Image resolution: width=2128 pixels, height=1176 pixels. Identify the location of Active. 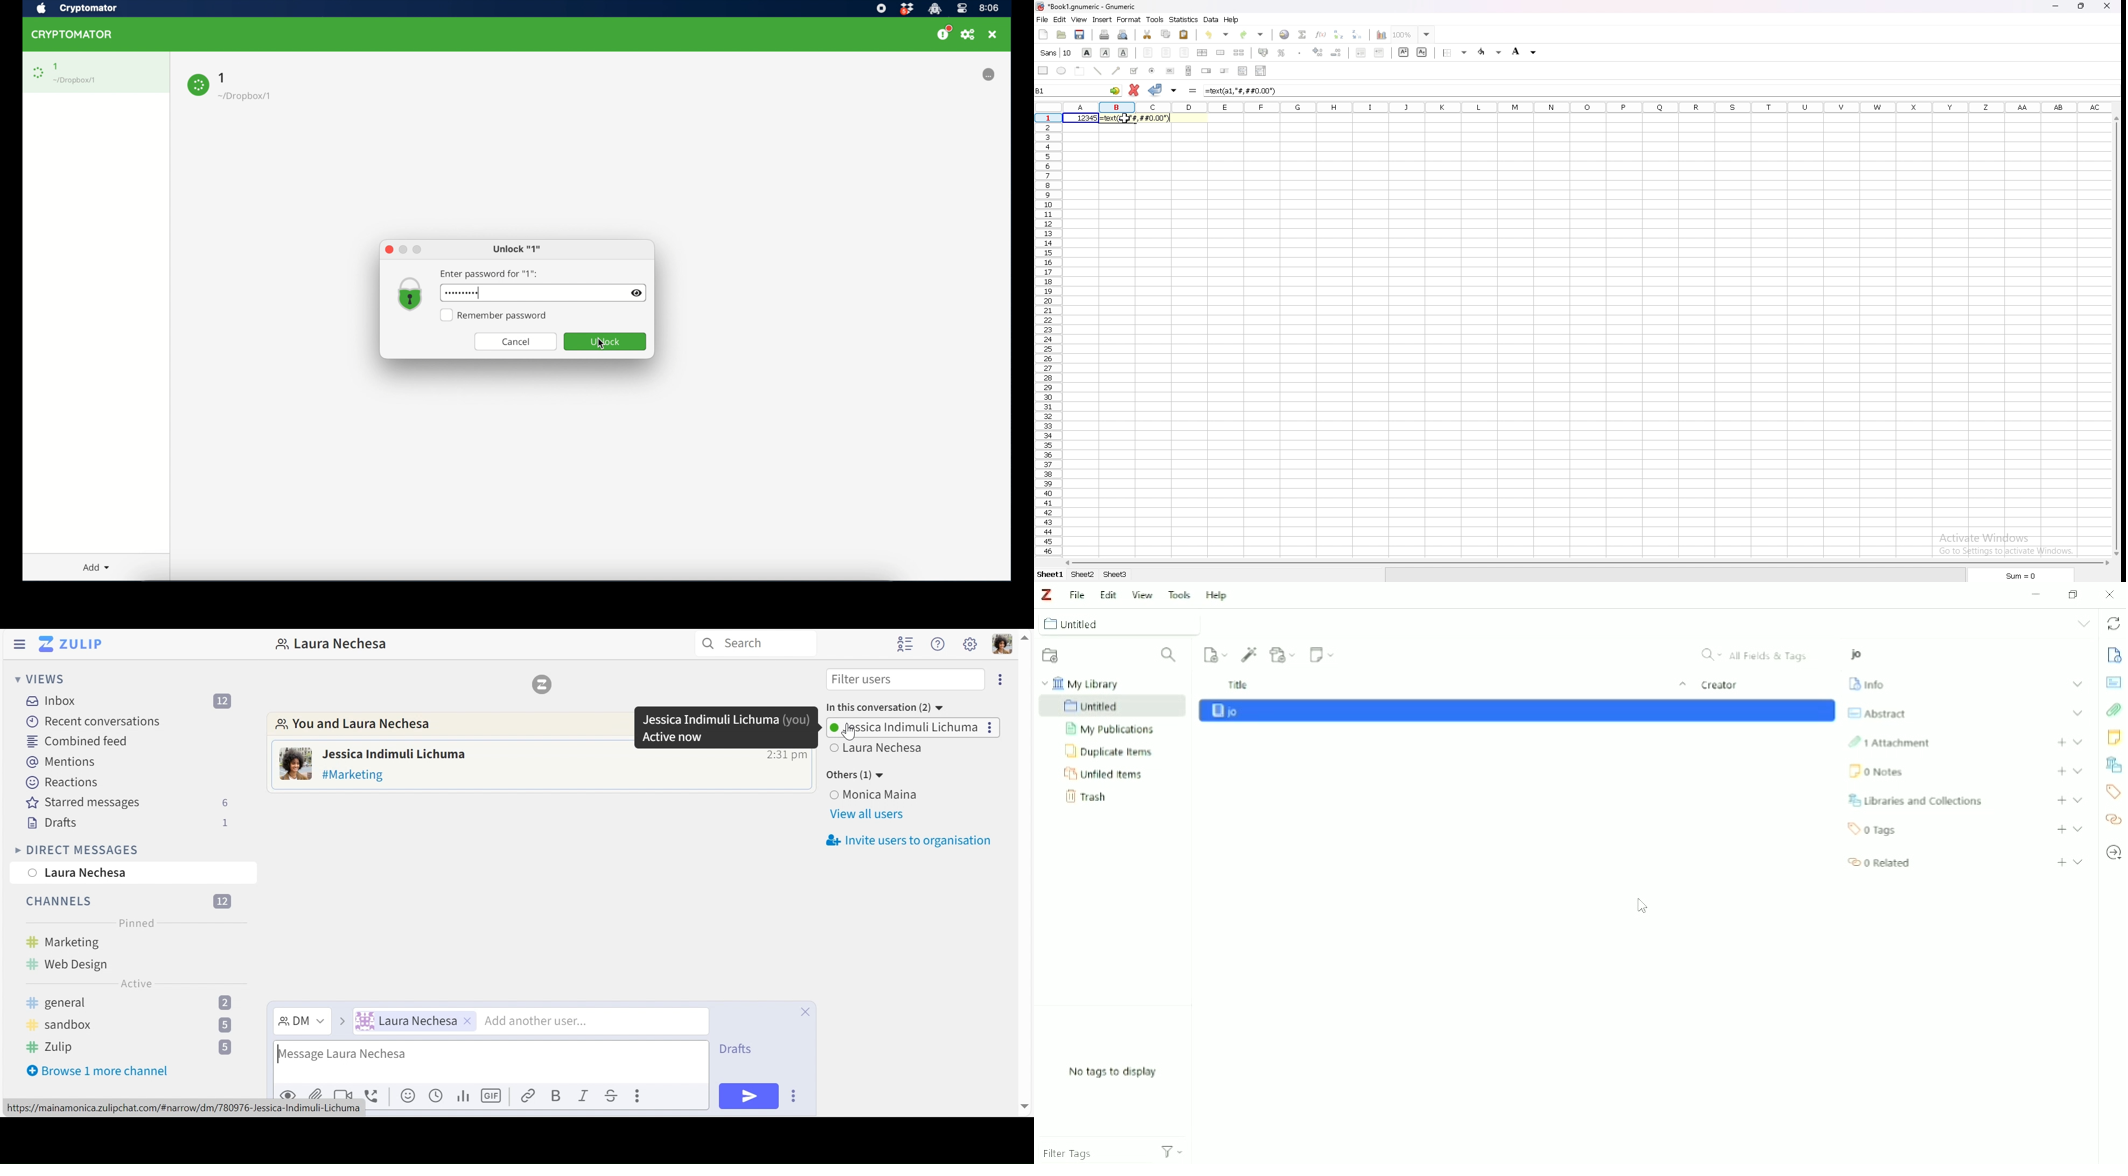
(138, 985).